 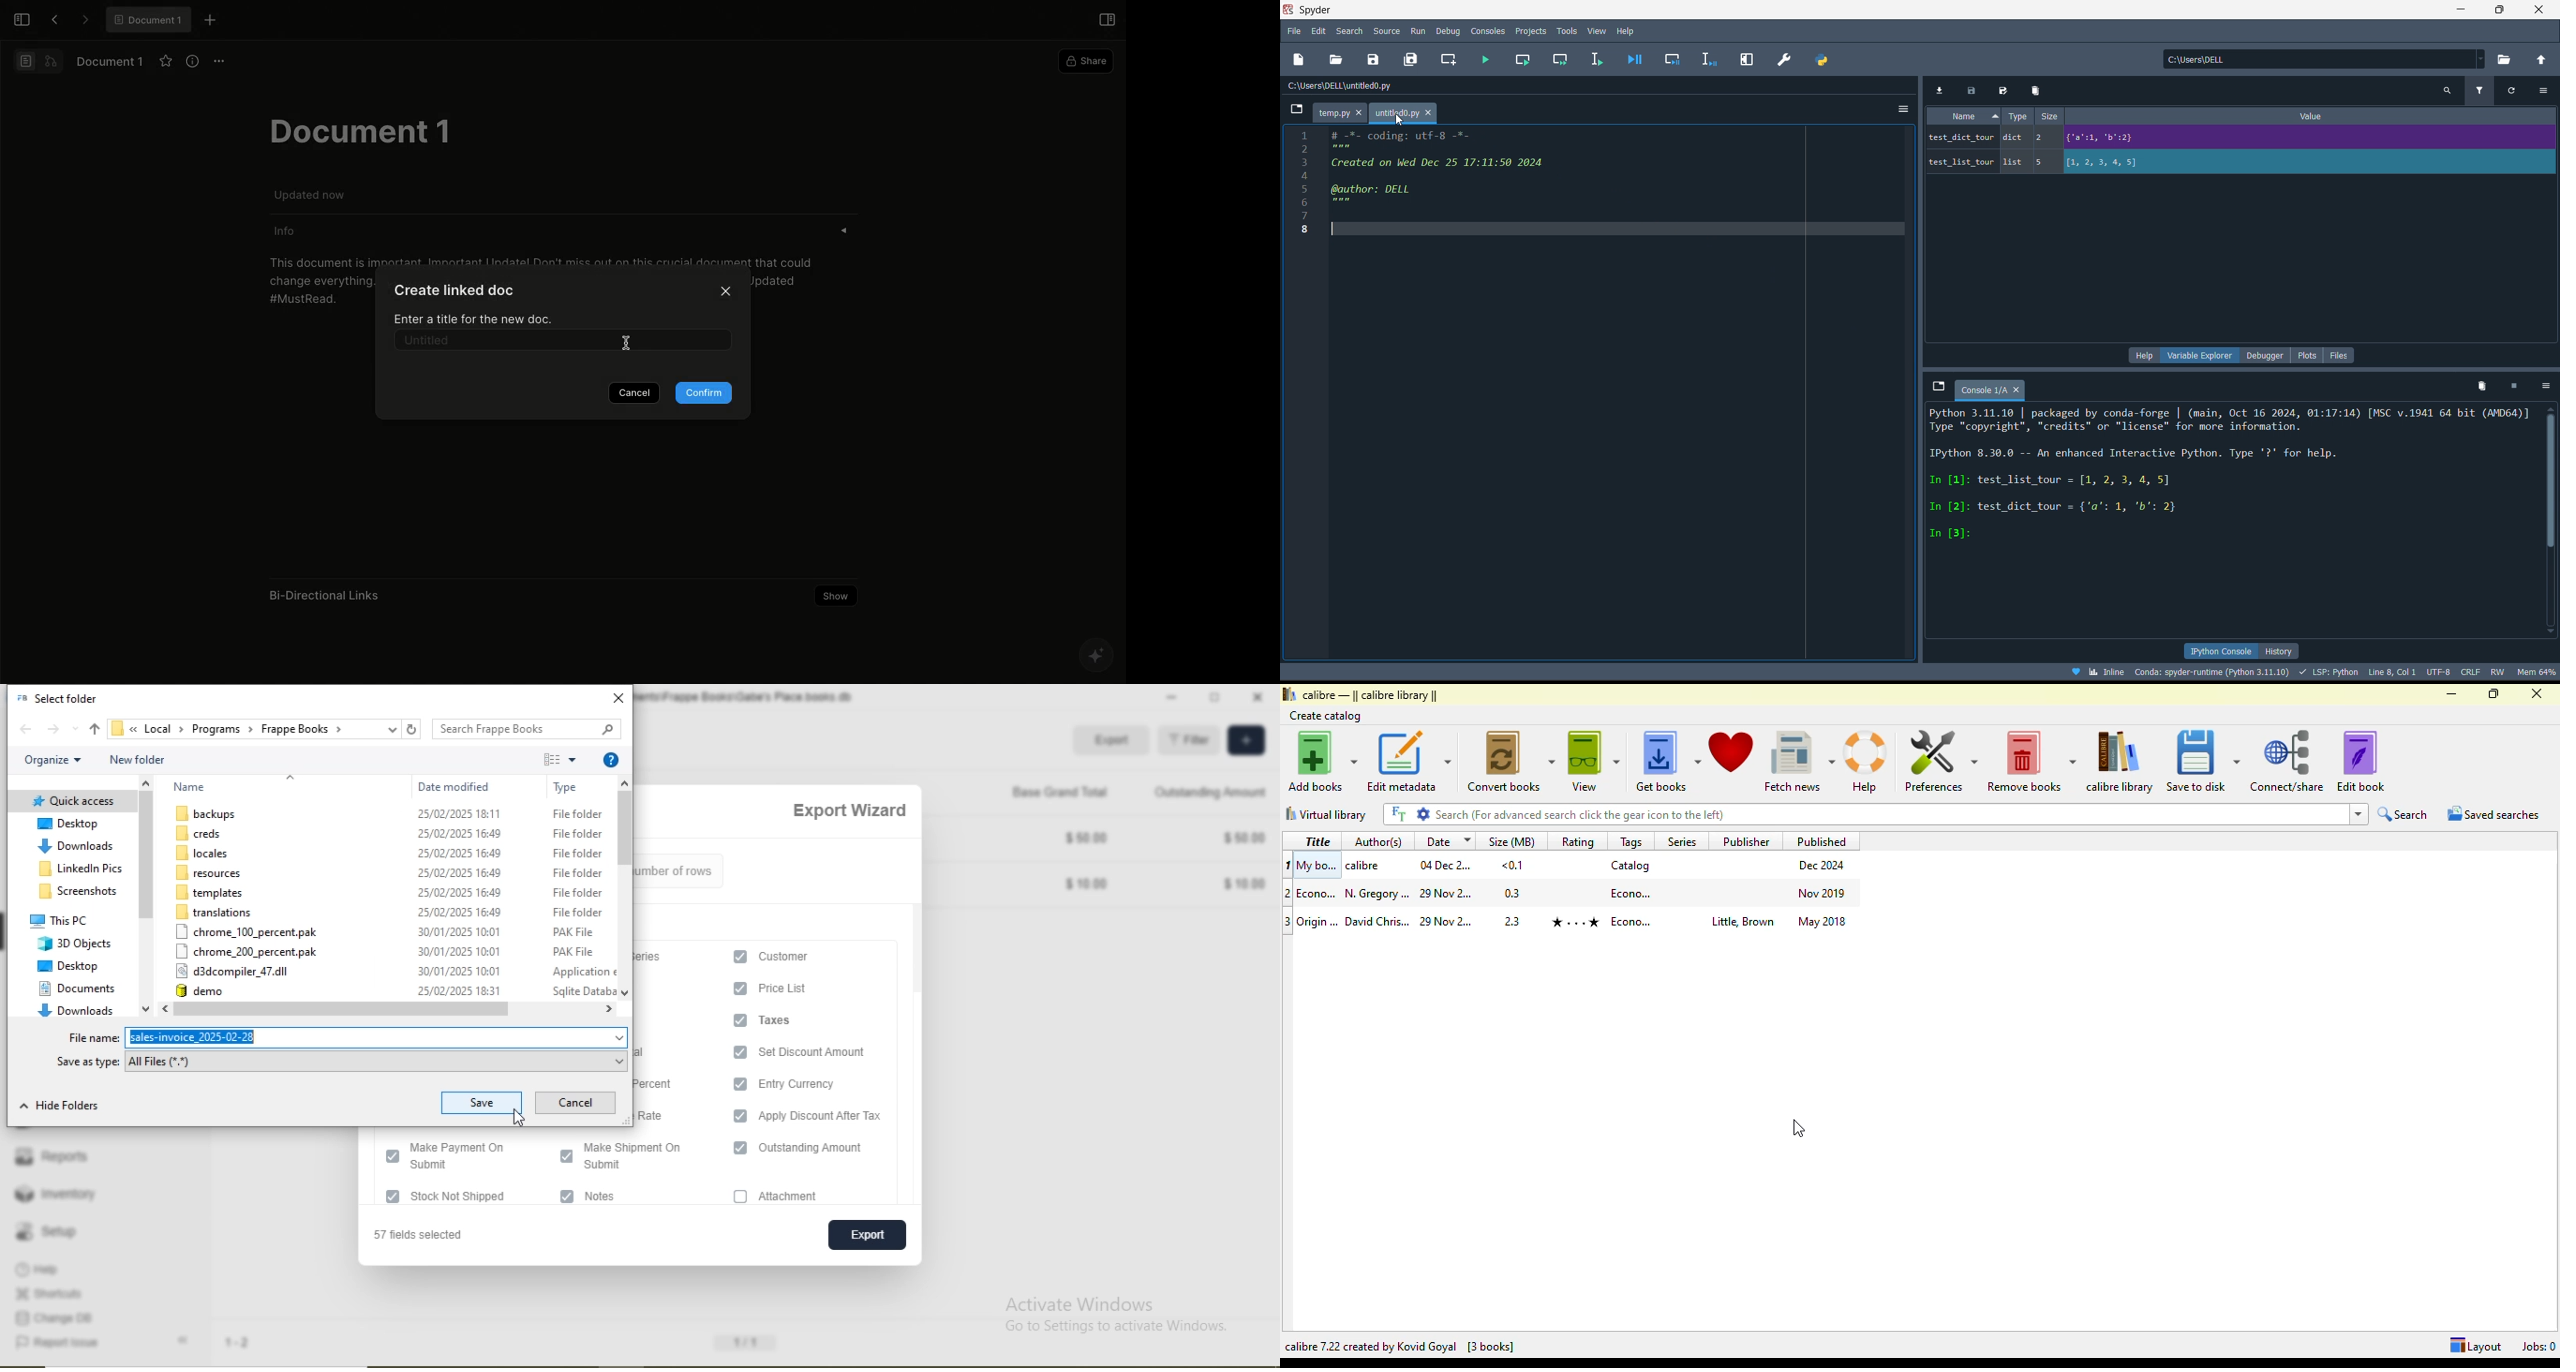 I want to click on Application ¢, so click(x=583, y=973).